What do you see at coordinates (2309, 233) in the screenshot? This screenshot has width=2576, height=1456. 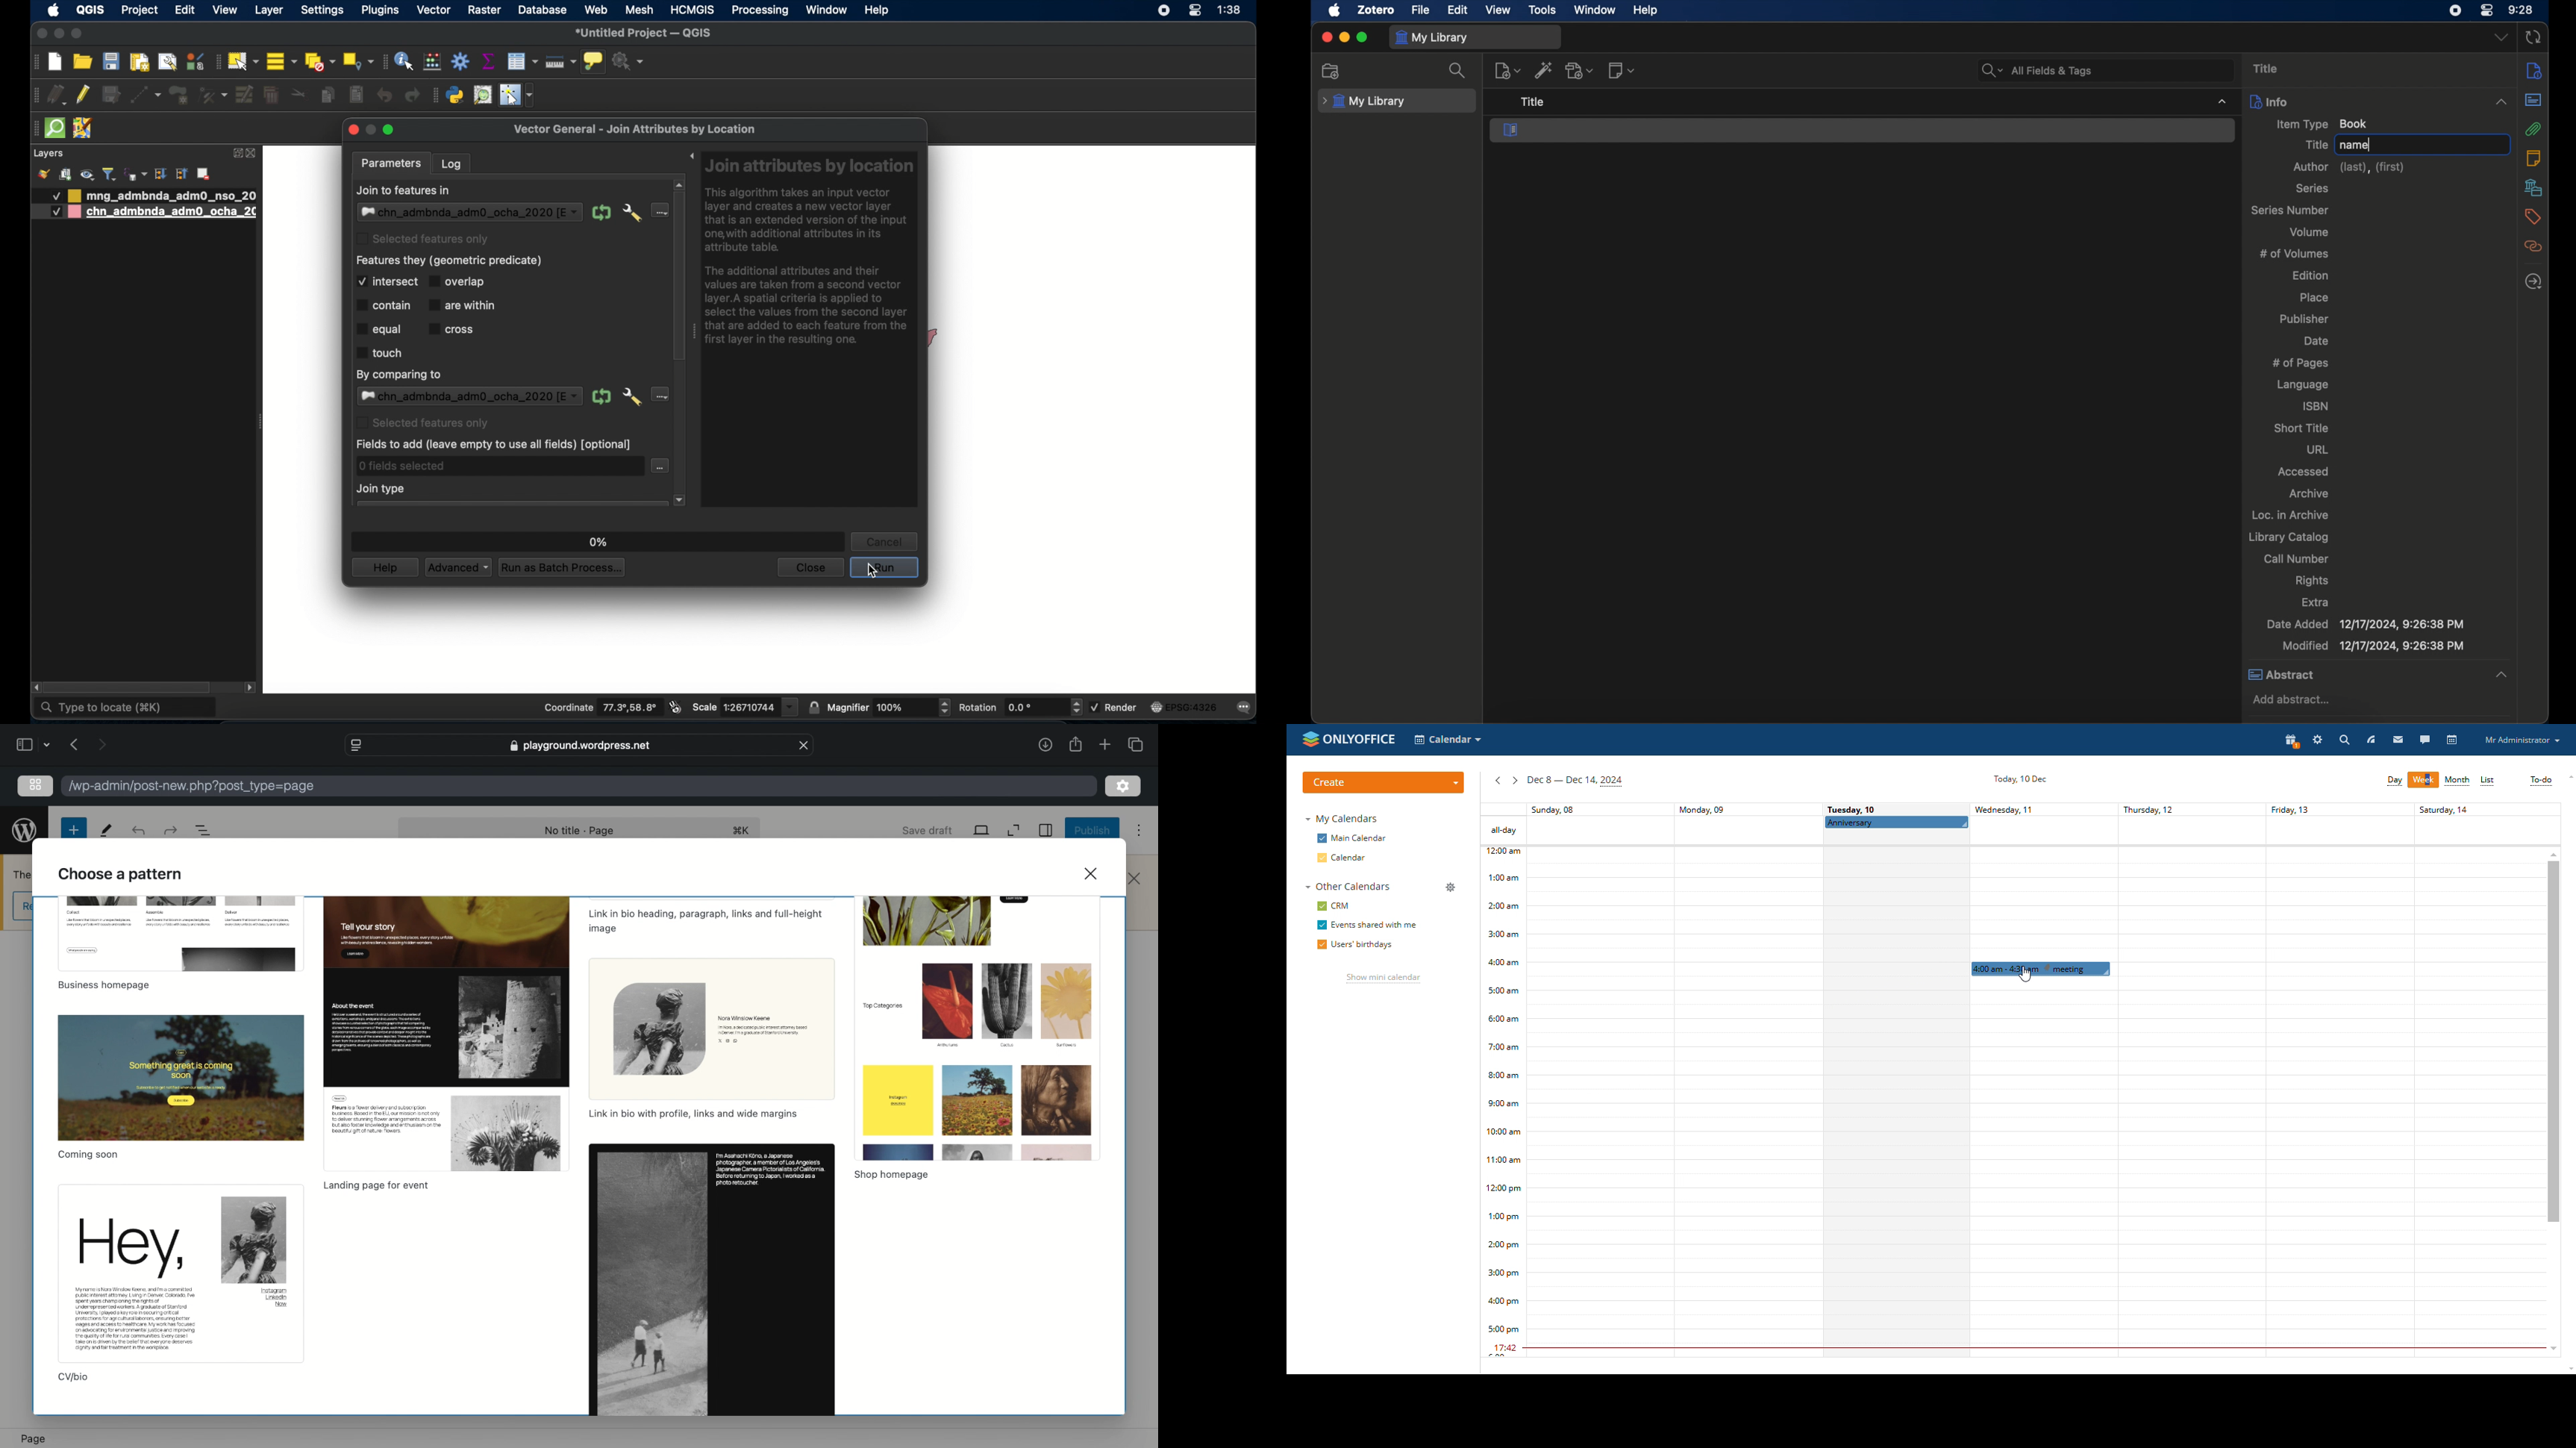 I see `volume` at bounding box center [2309, 233].